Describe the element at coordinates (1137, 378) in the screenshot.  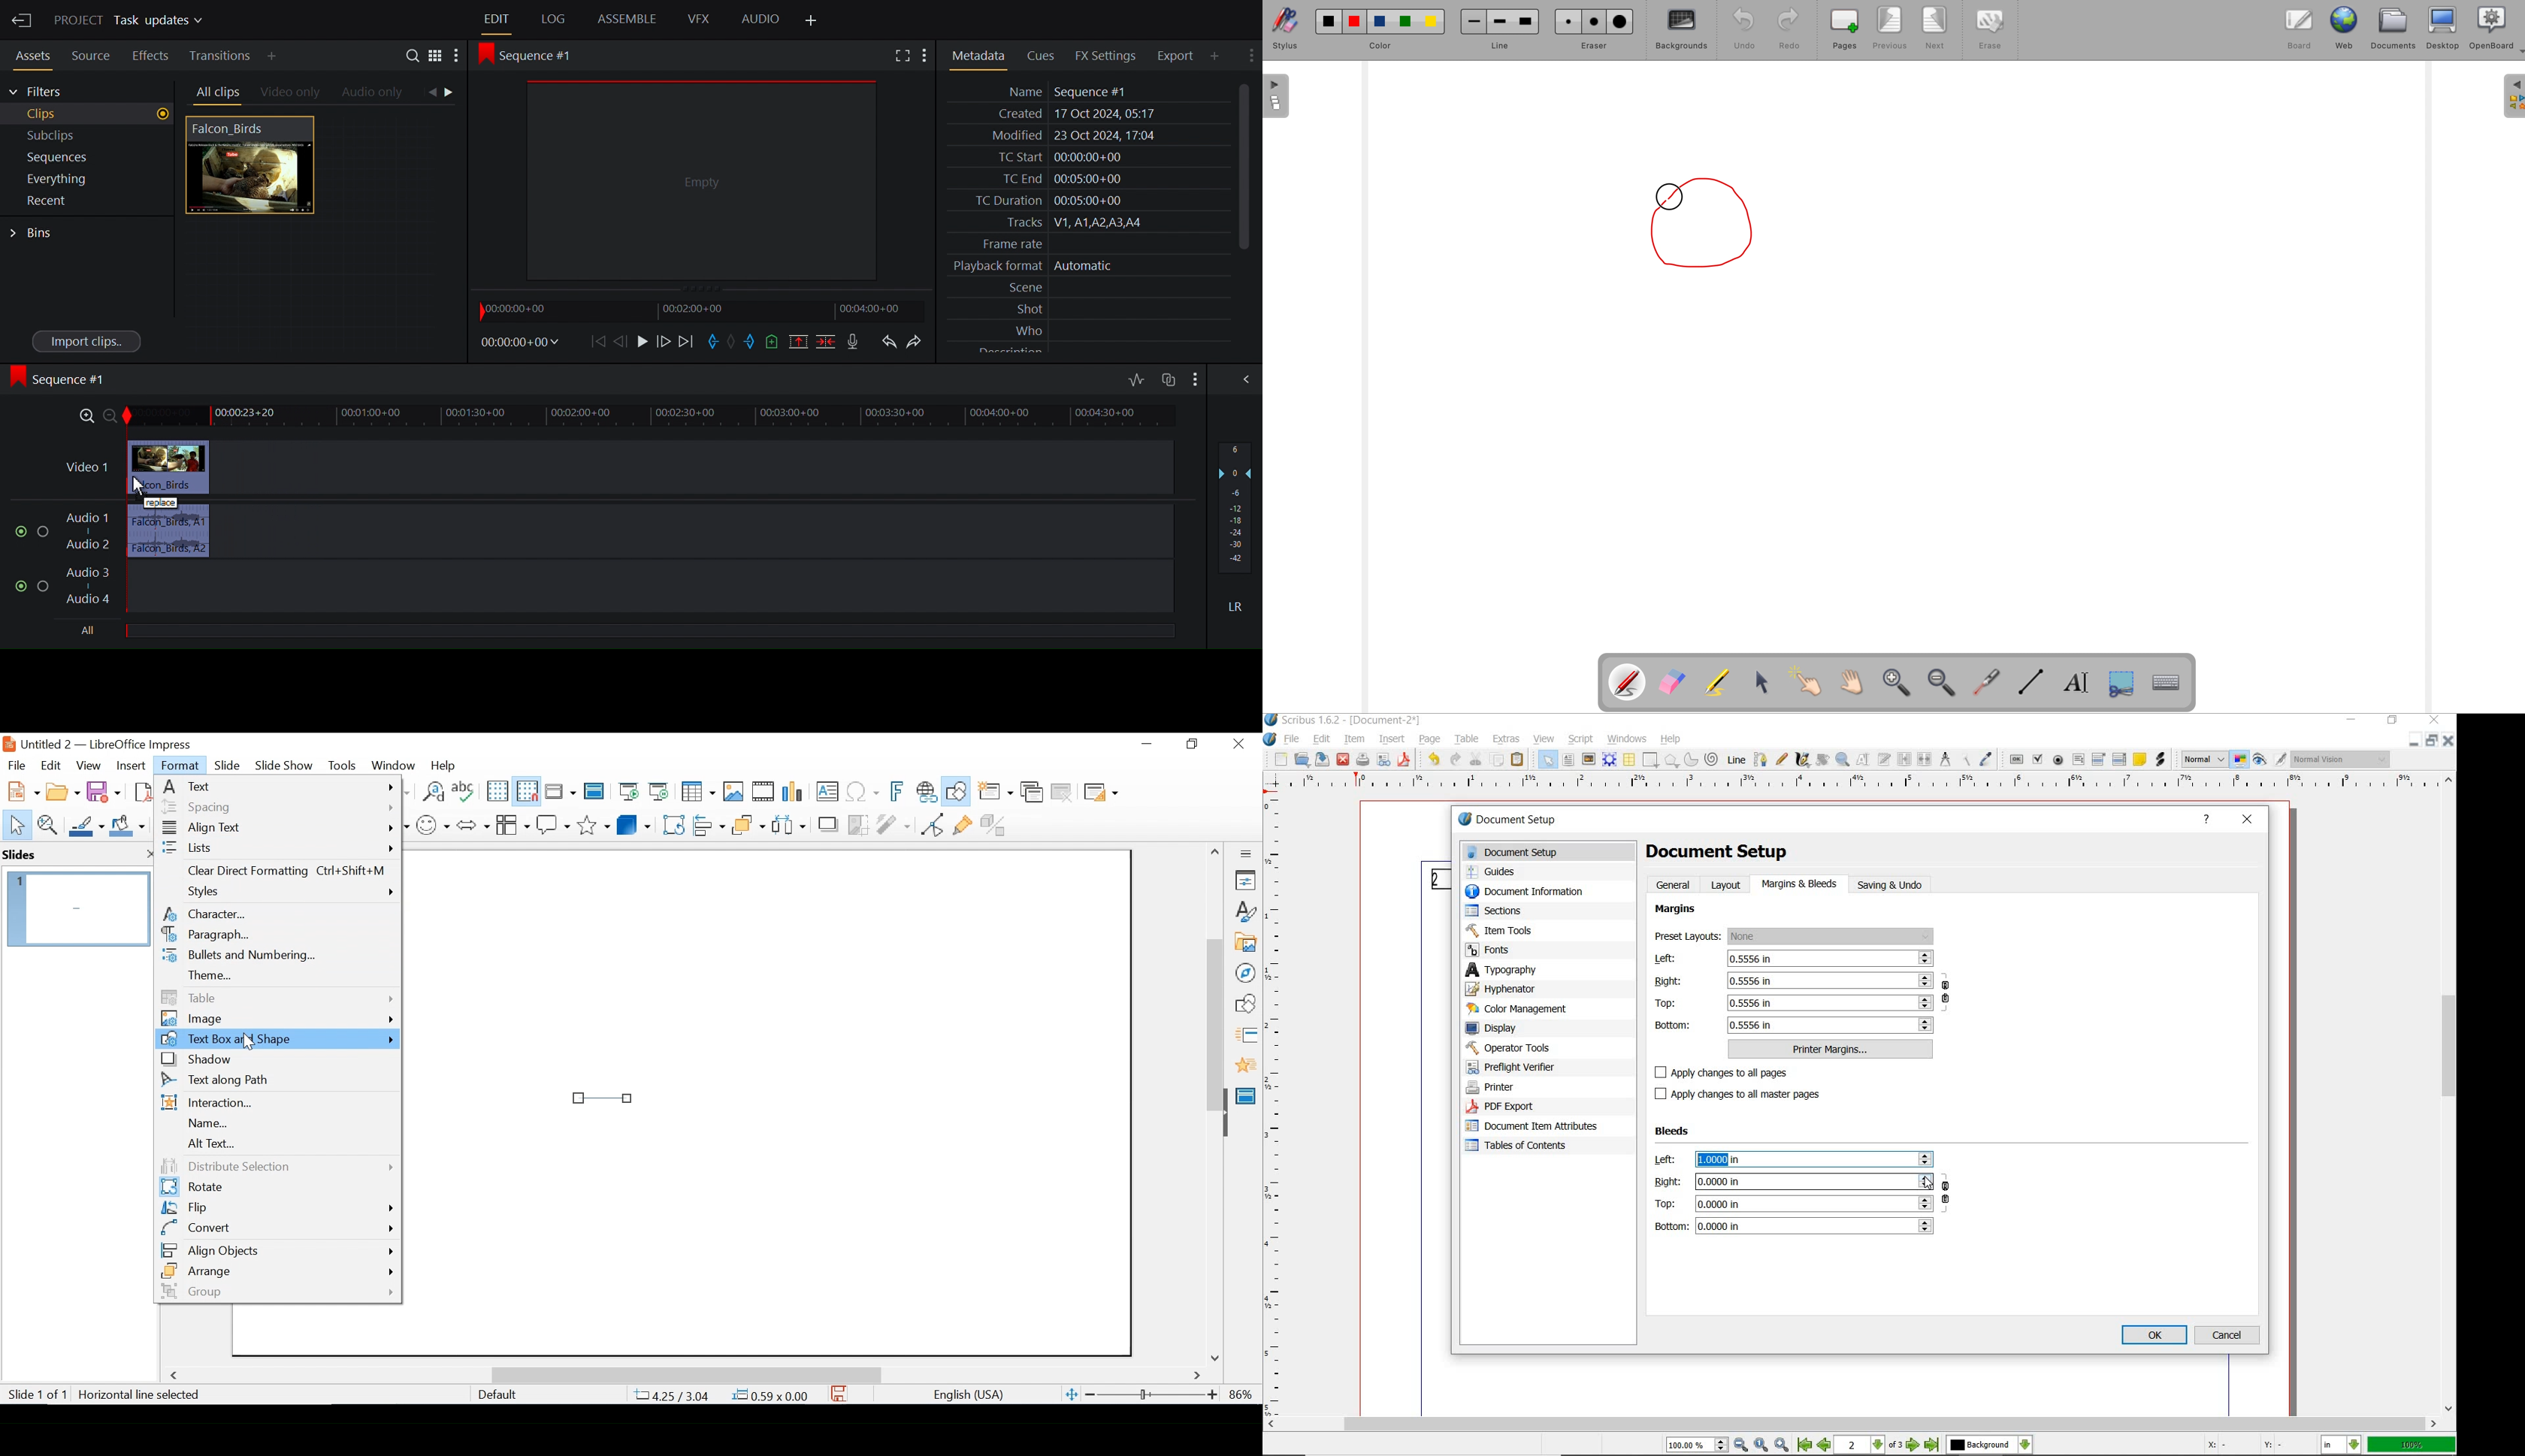
I see `Toggle audio levels editing` at that location.